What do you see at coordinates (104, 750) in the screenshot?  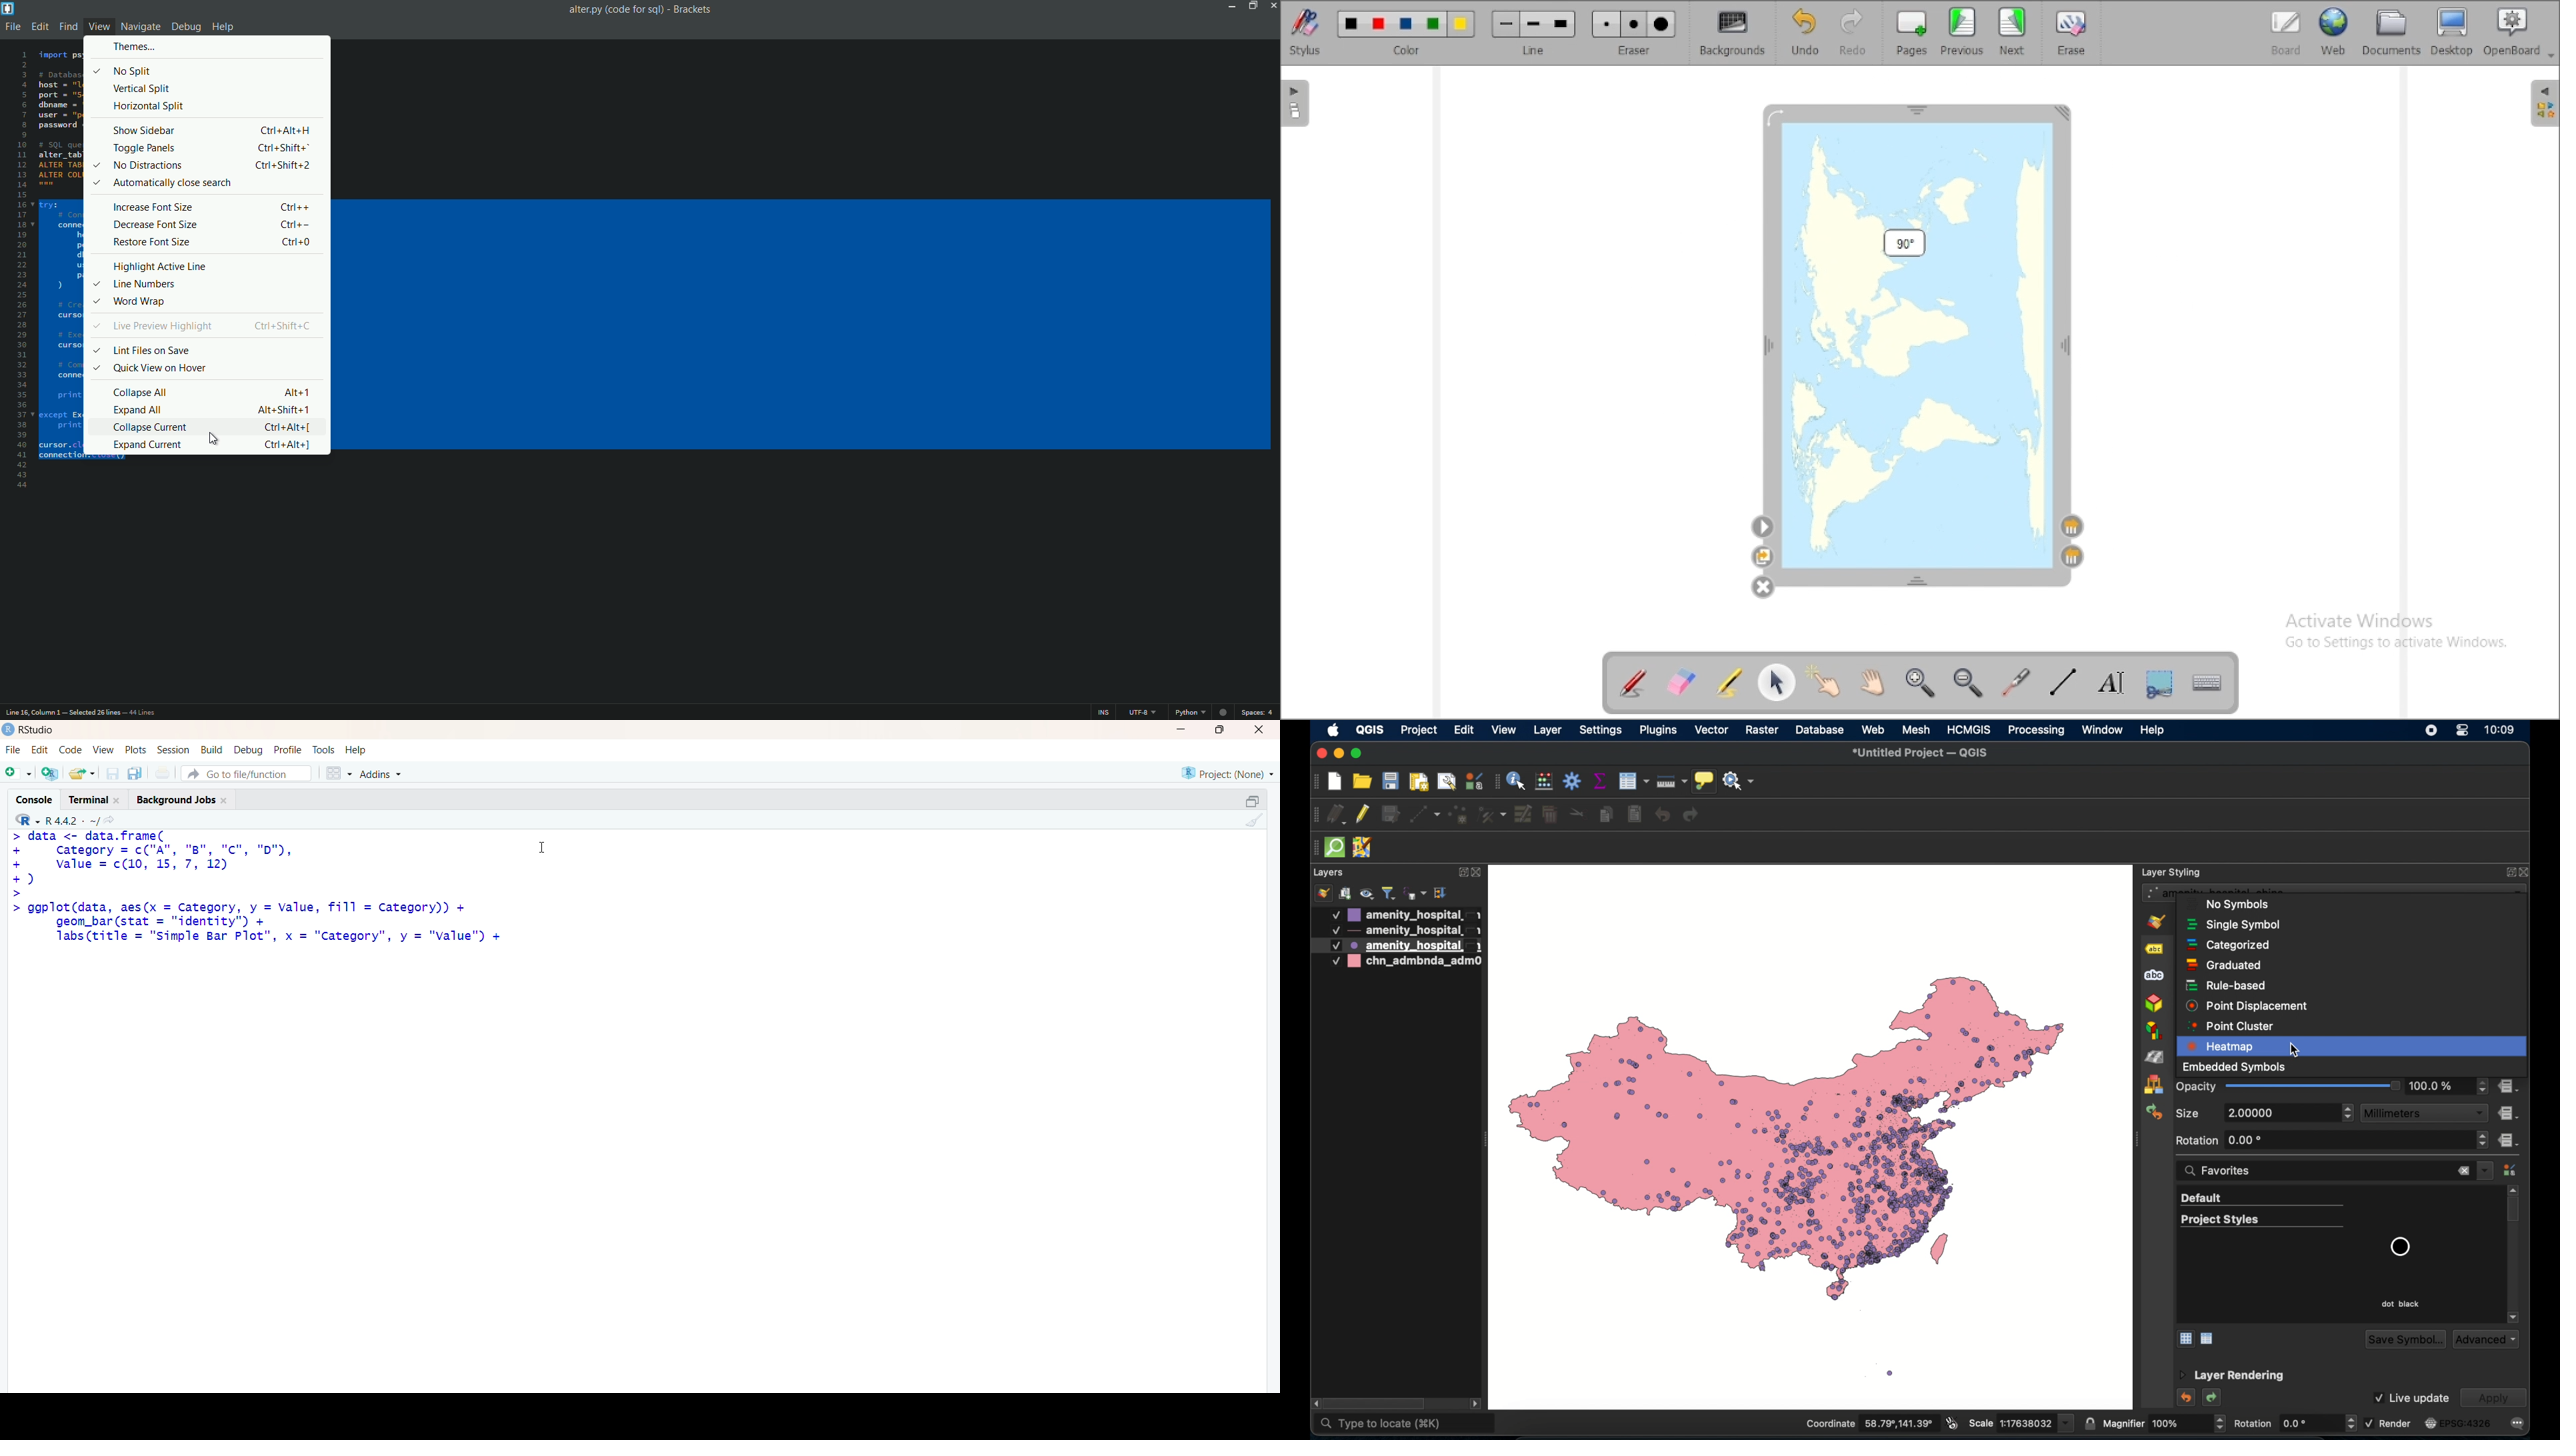 I see `View` at bounding box center [104, 750].